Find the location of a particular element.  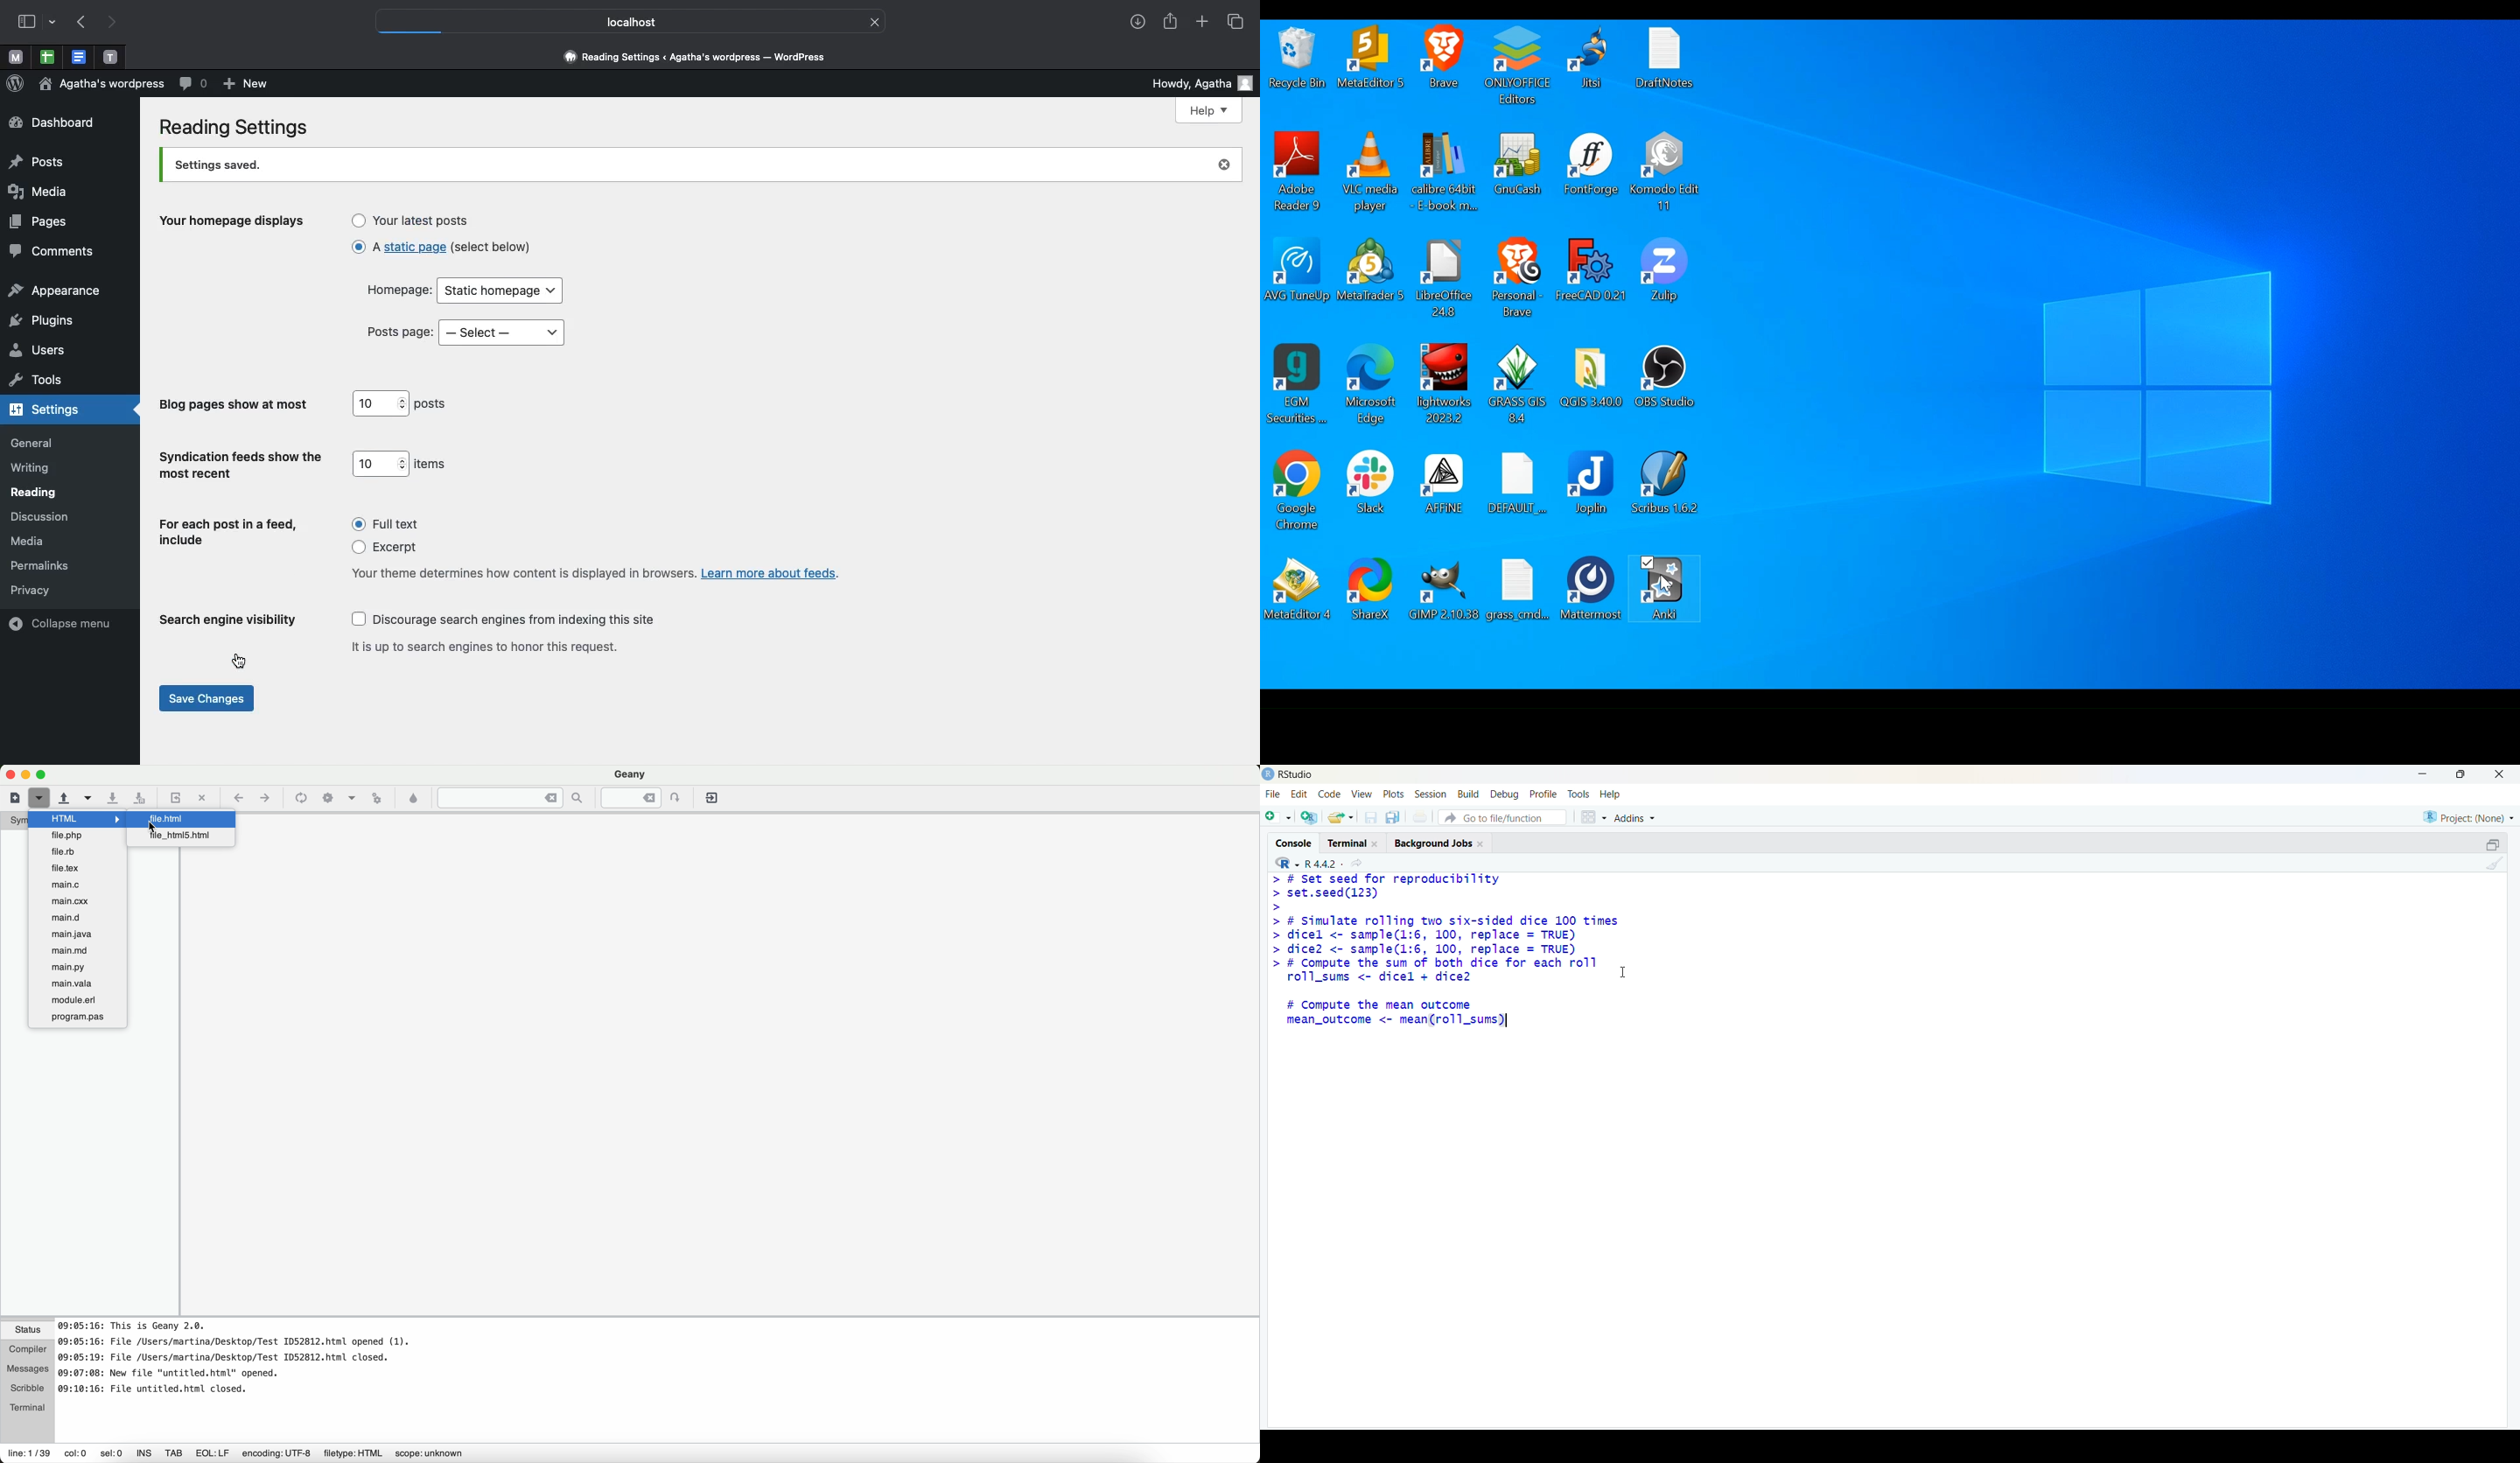

Mattermost Desktop icon is located at coordinates (1593, 589).